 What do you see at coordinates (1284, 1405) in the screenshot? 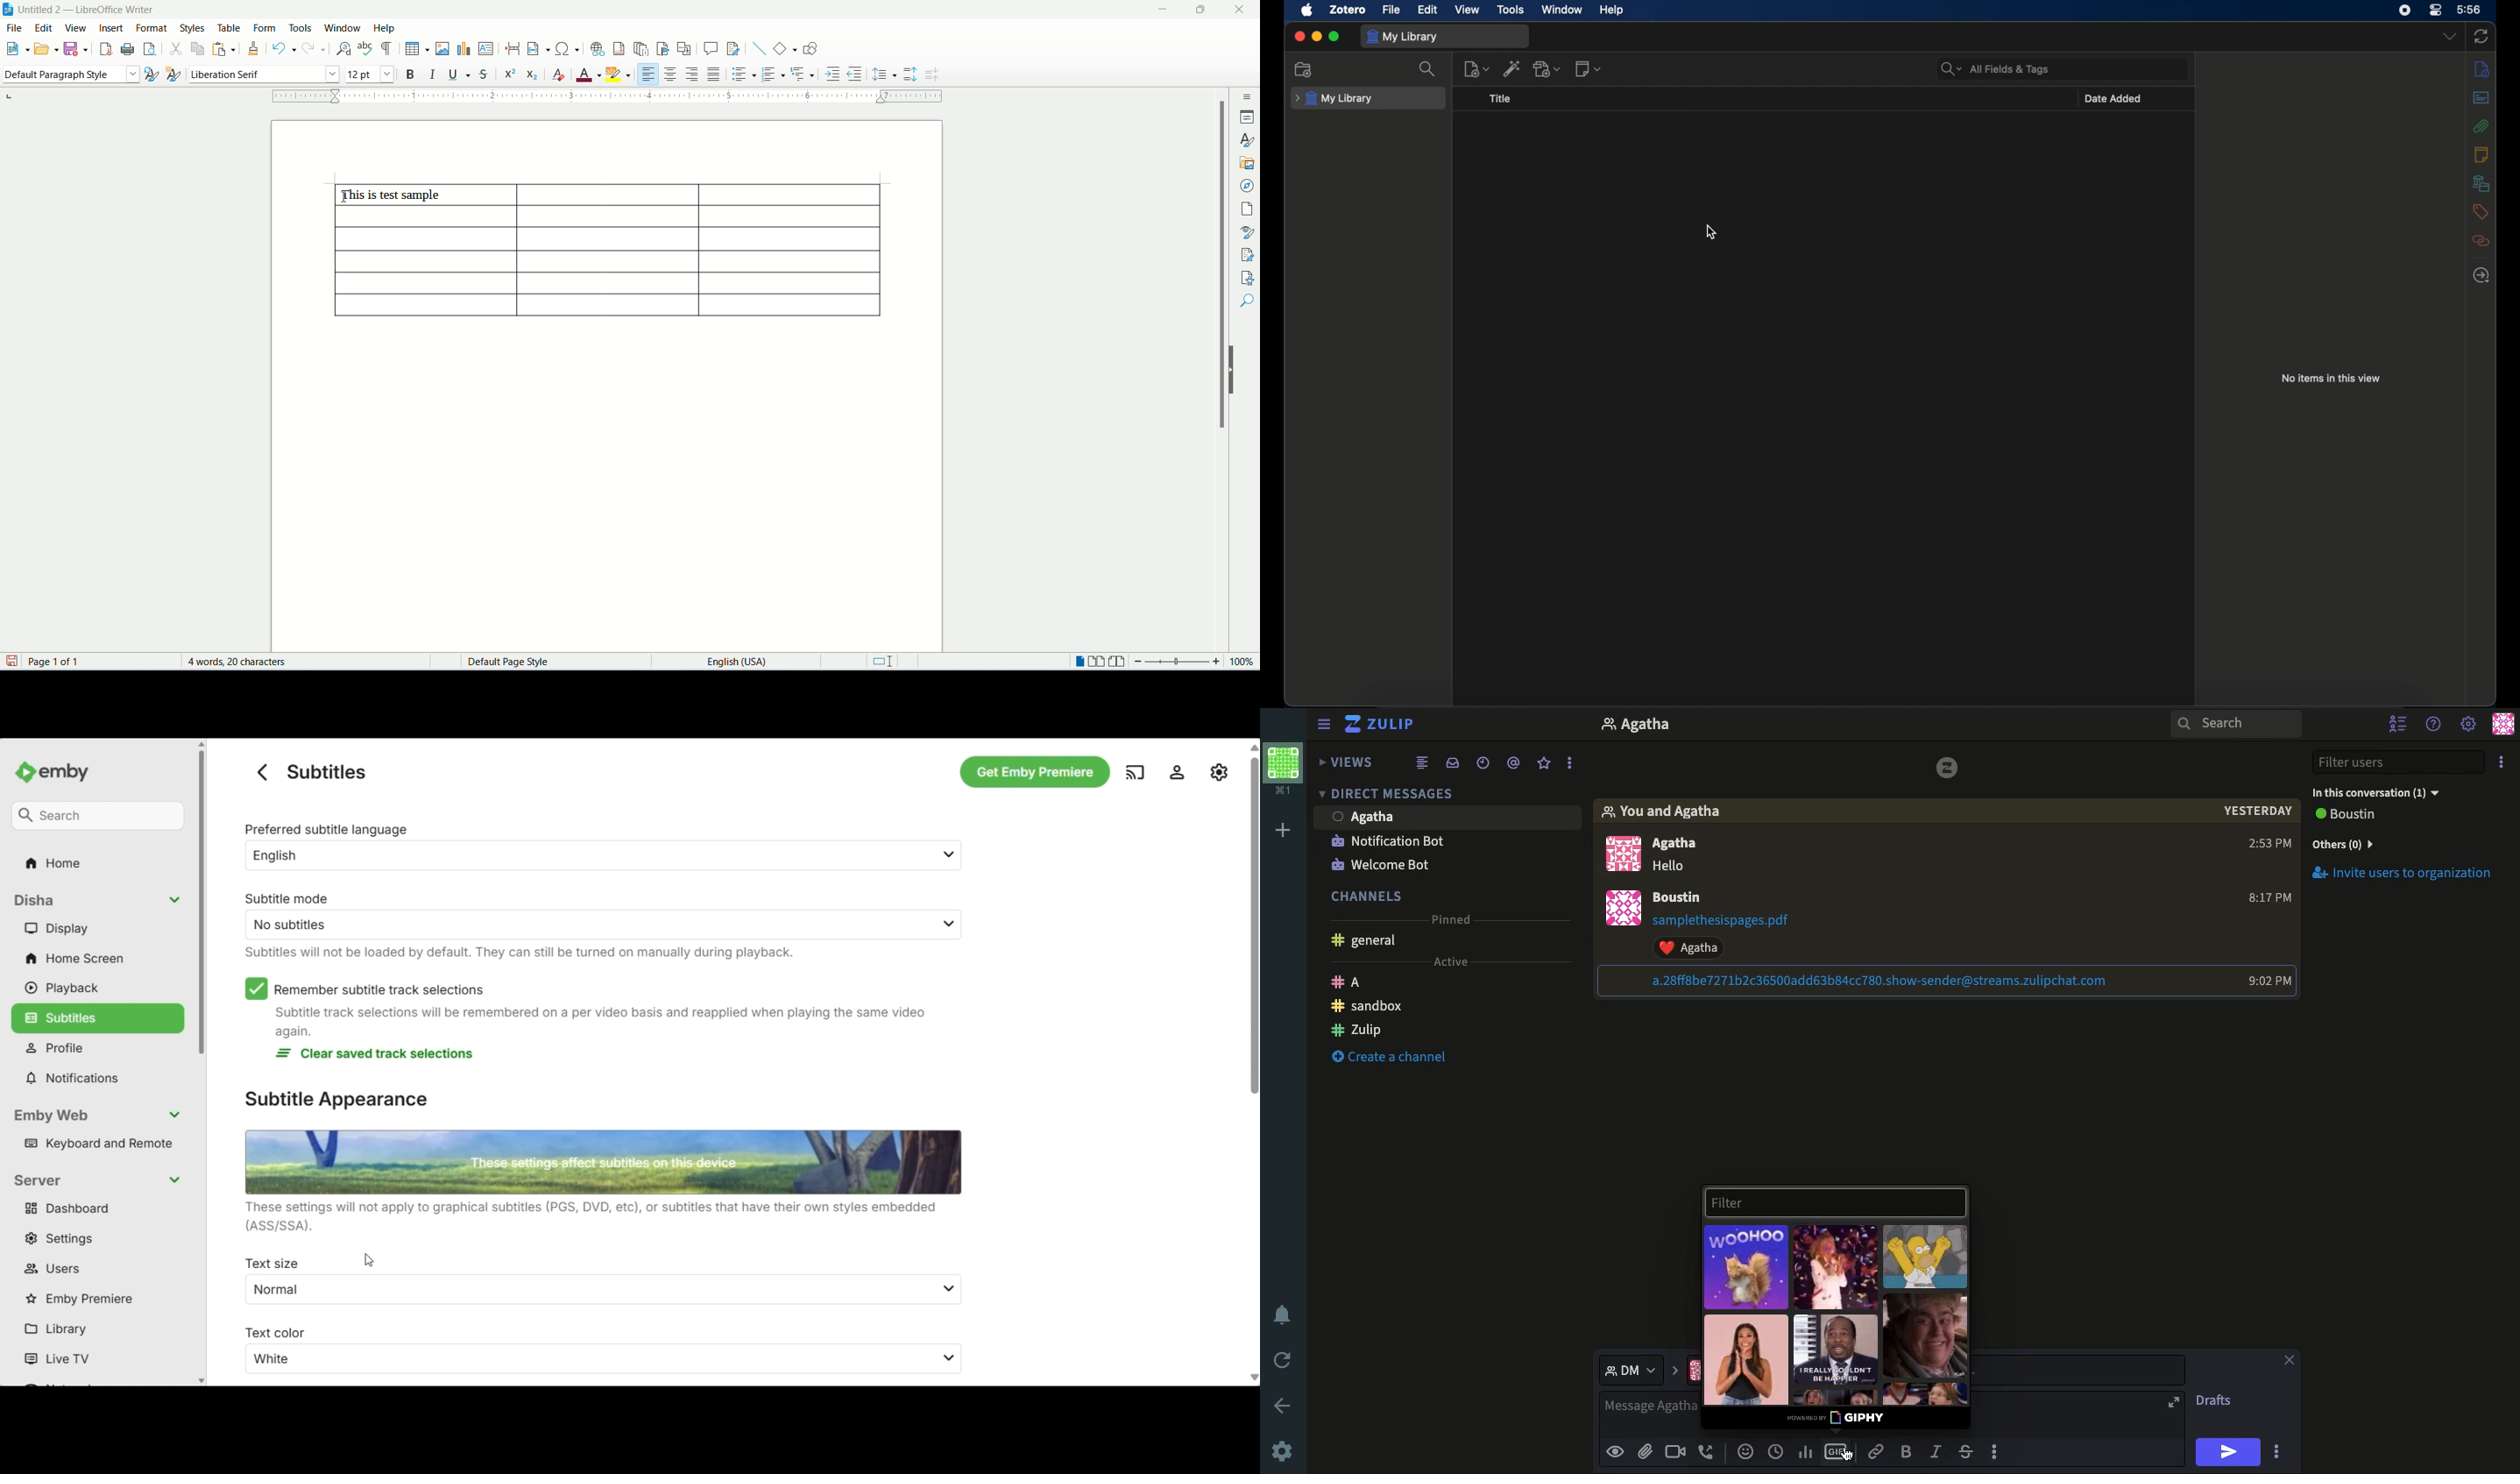
I see `Go back` at bounding box center [1284, 1405].